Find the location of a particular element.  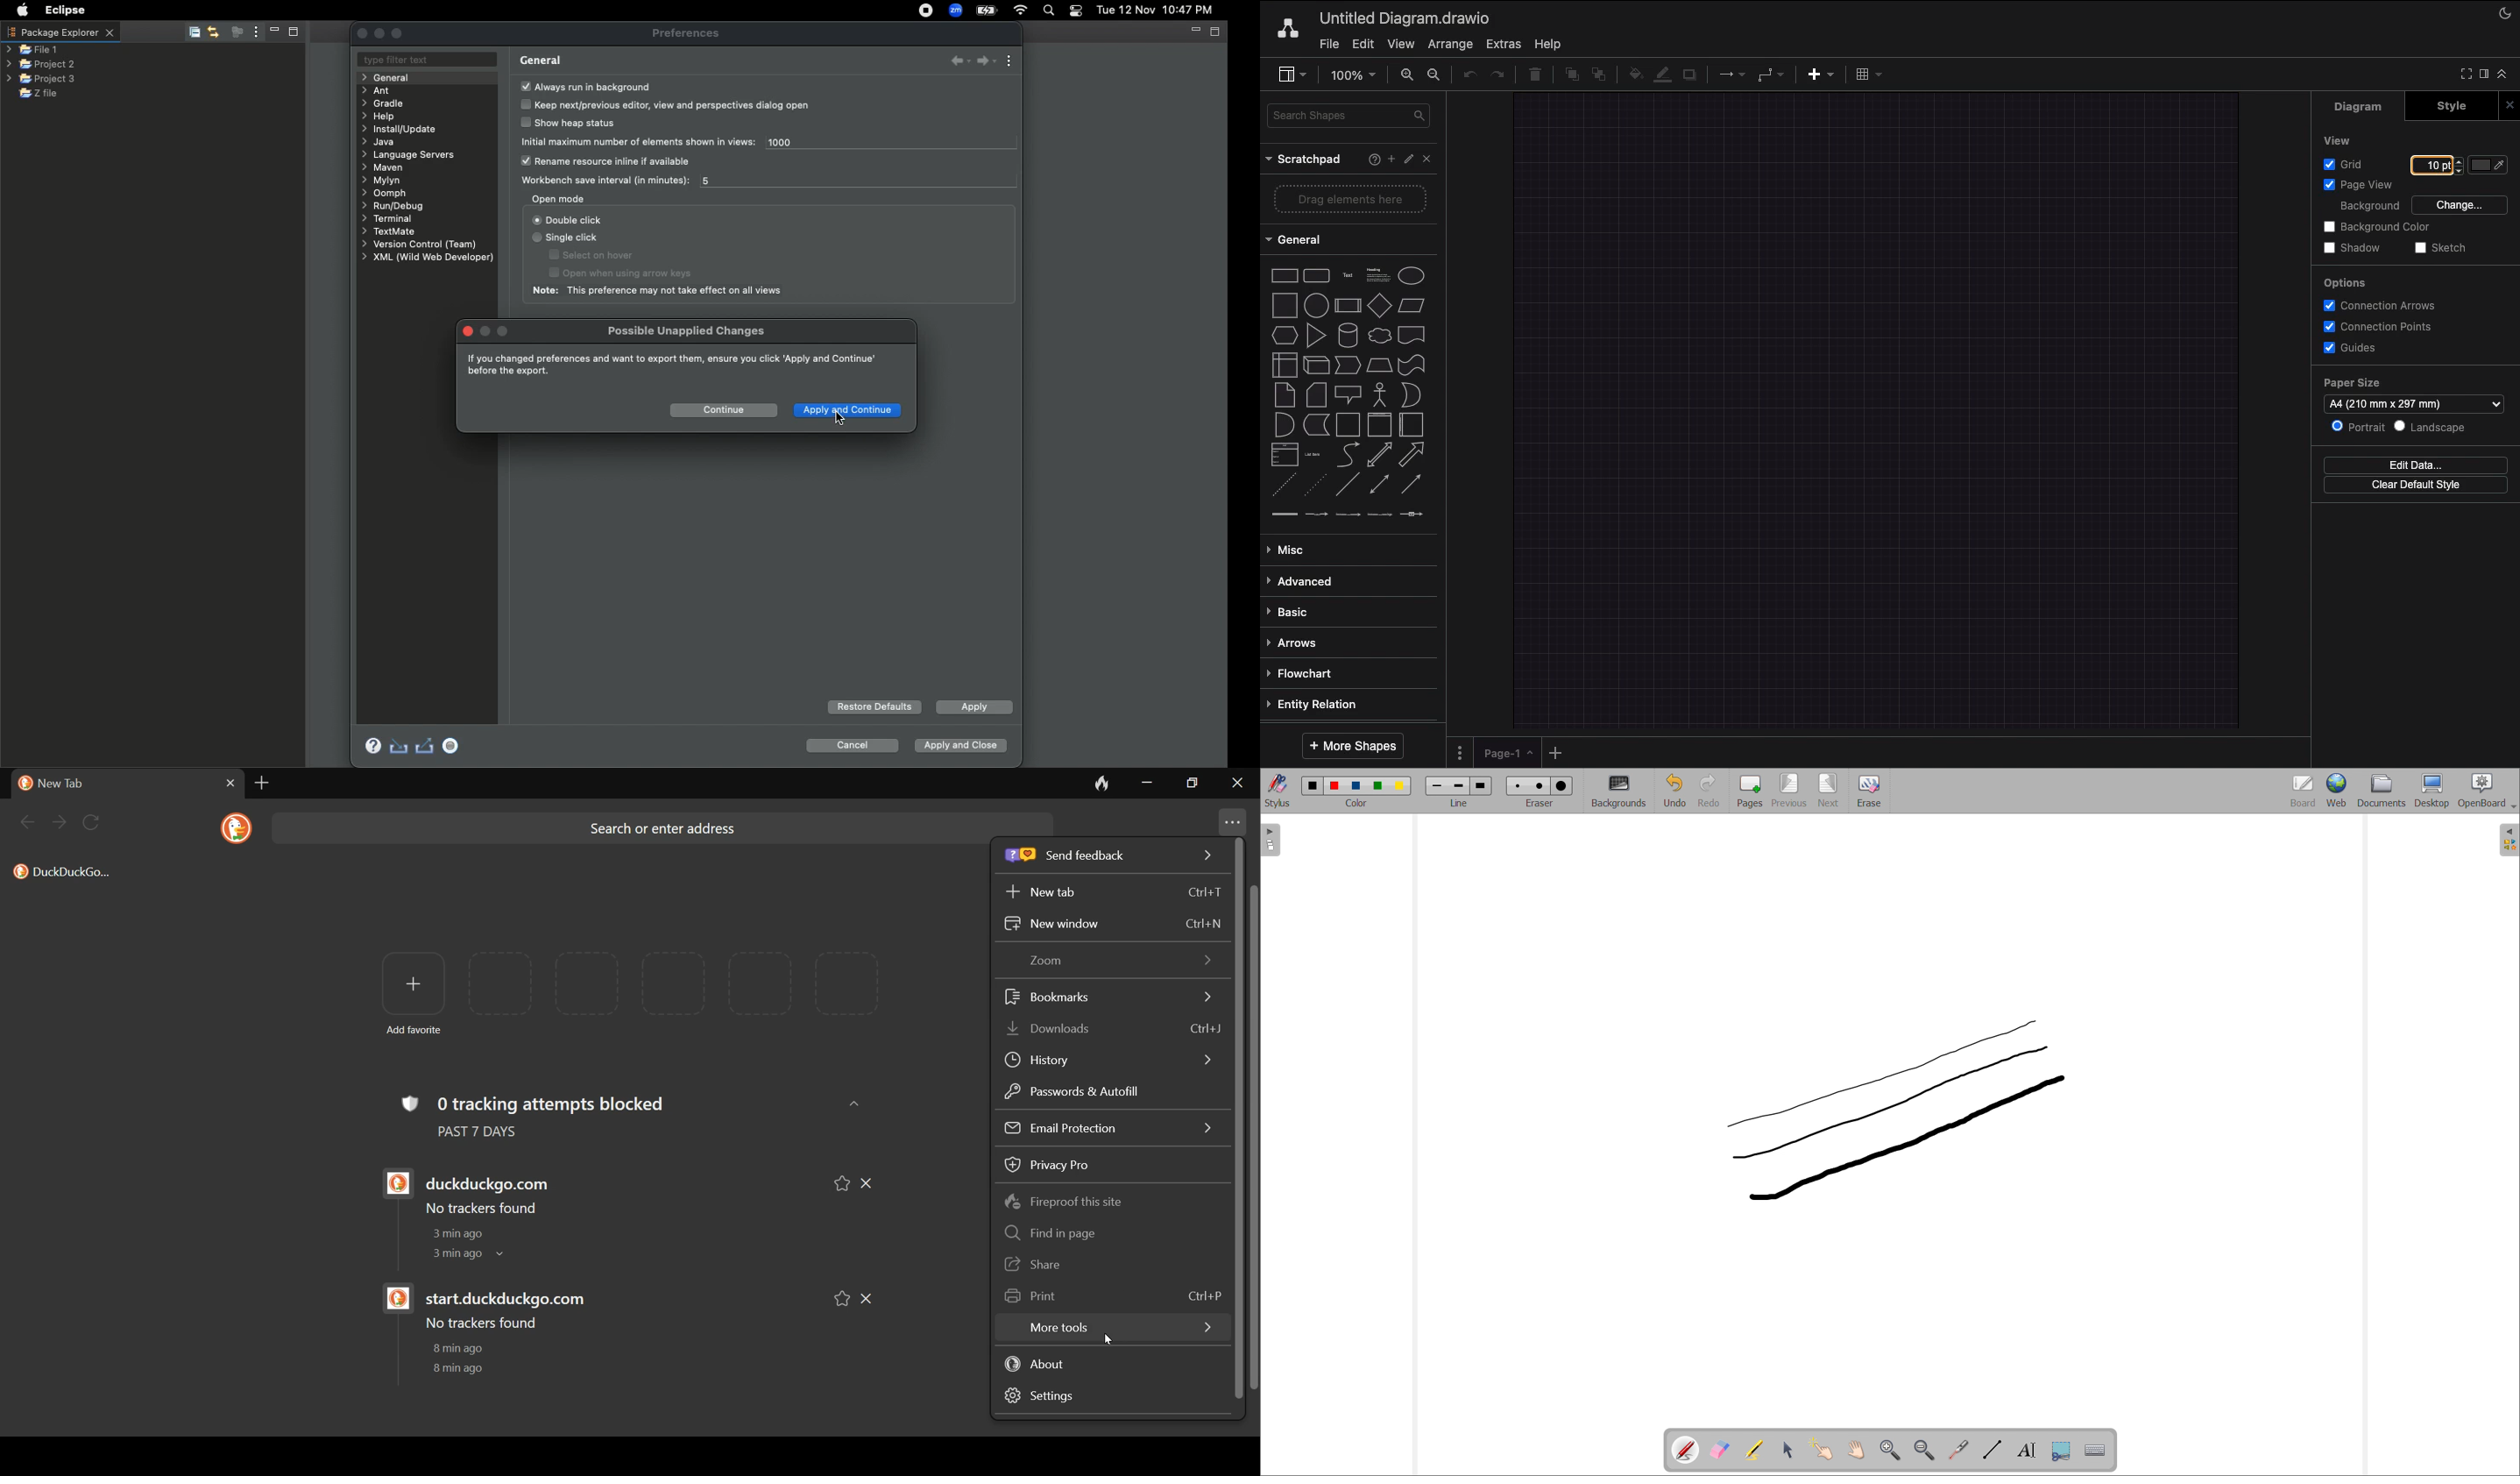

View is located at coordinates (1399, 45).